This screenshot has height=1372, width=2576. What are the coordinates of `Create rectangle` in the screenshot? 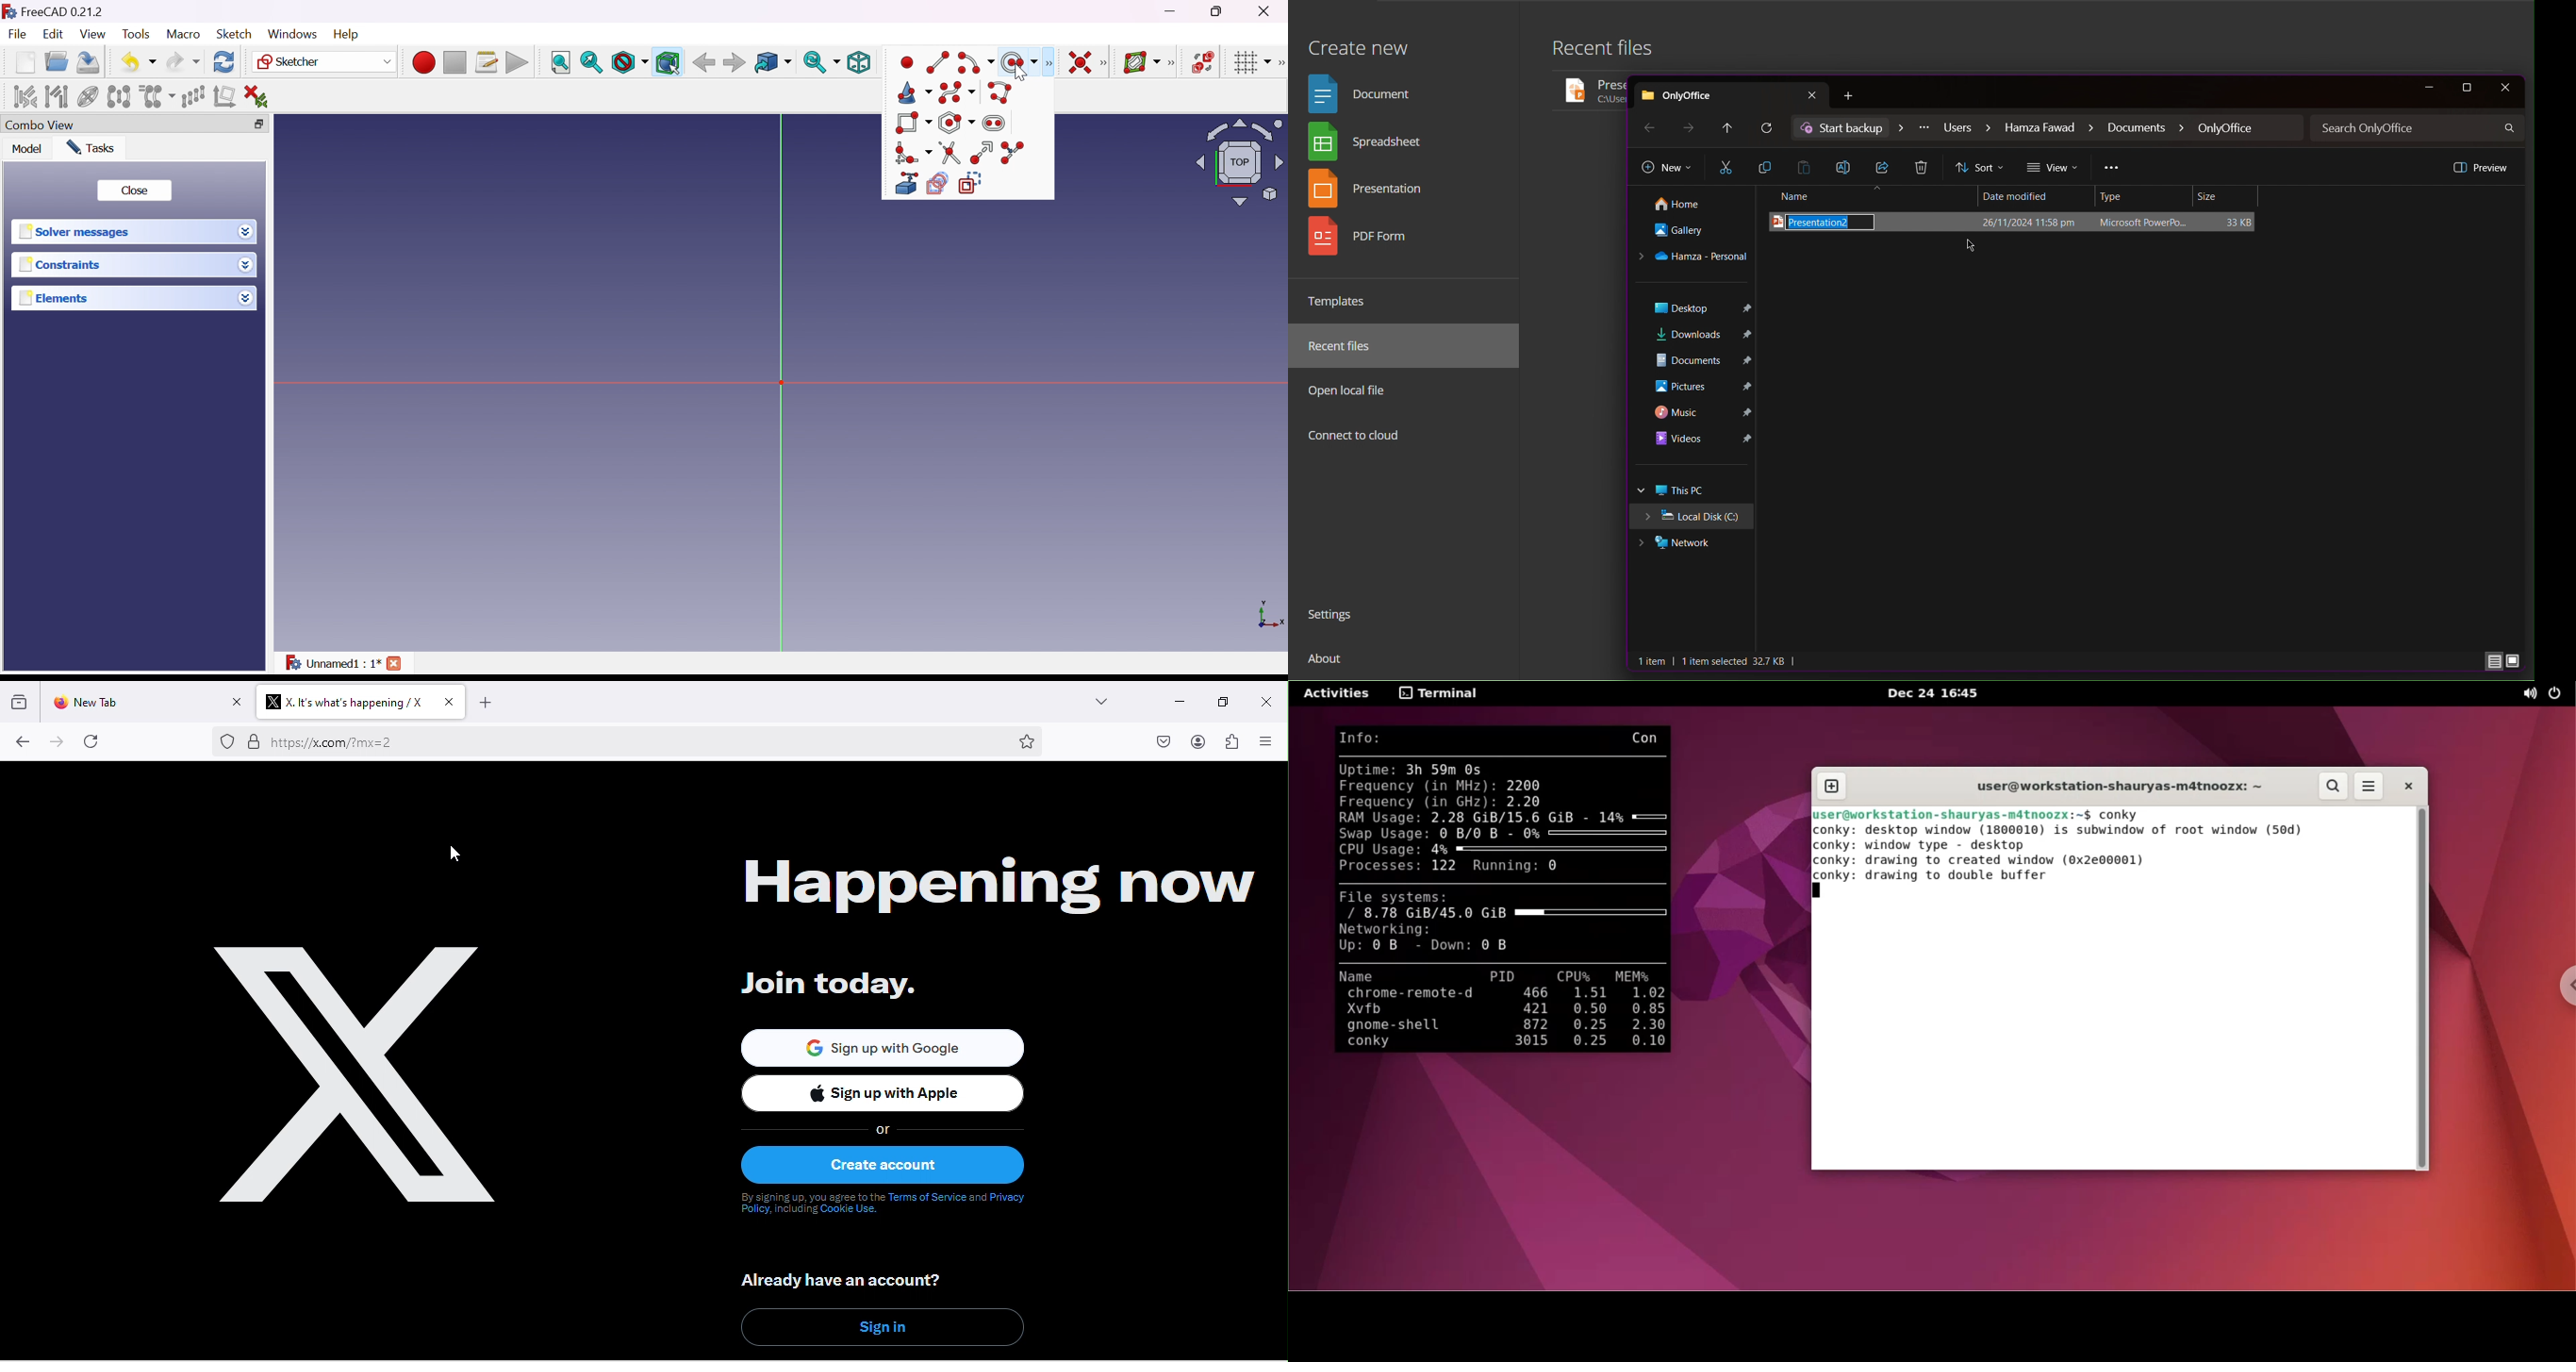 It's located at (913, 123).